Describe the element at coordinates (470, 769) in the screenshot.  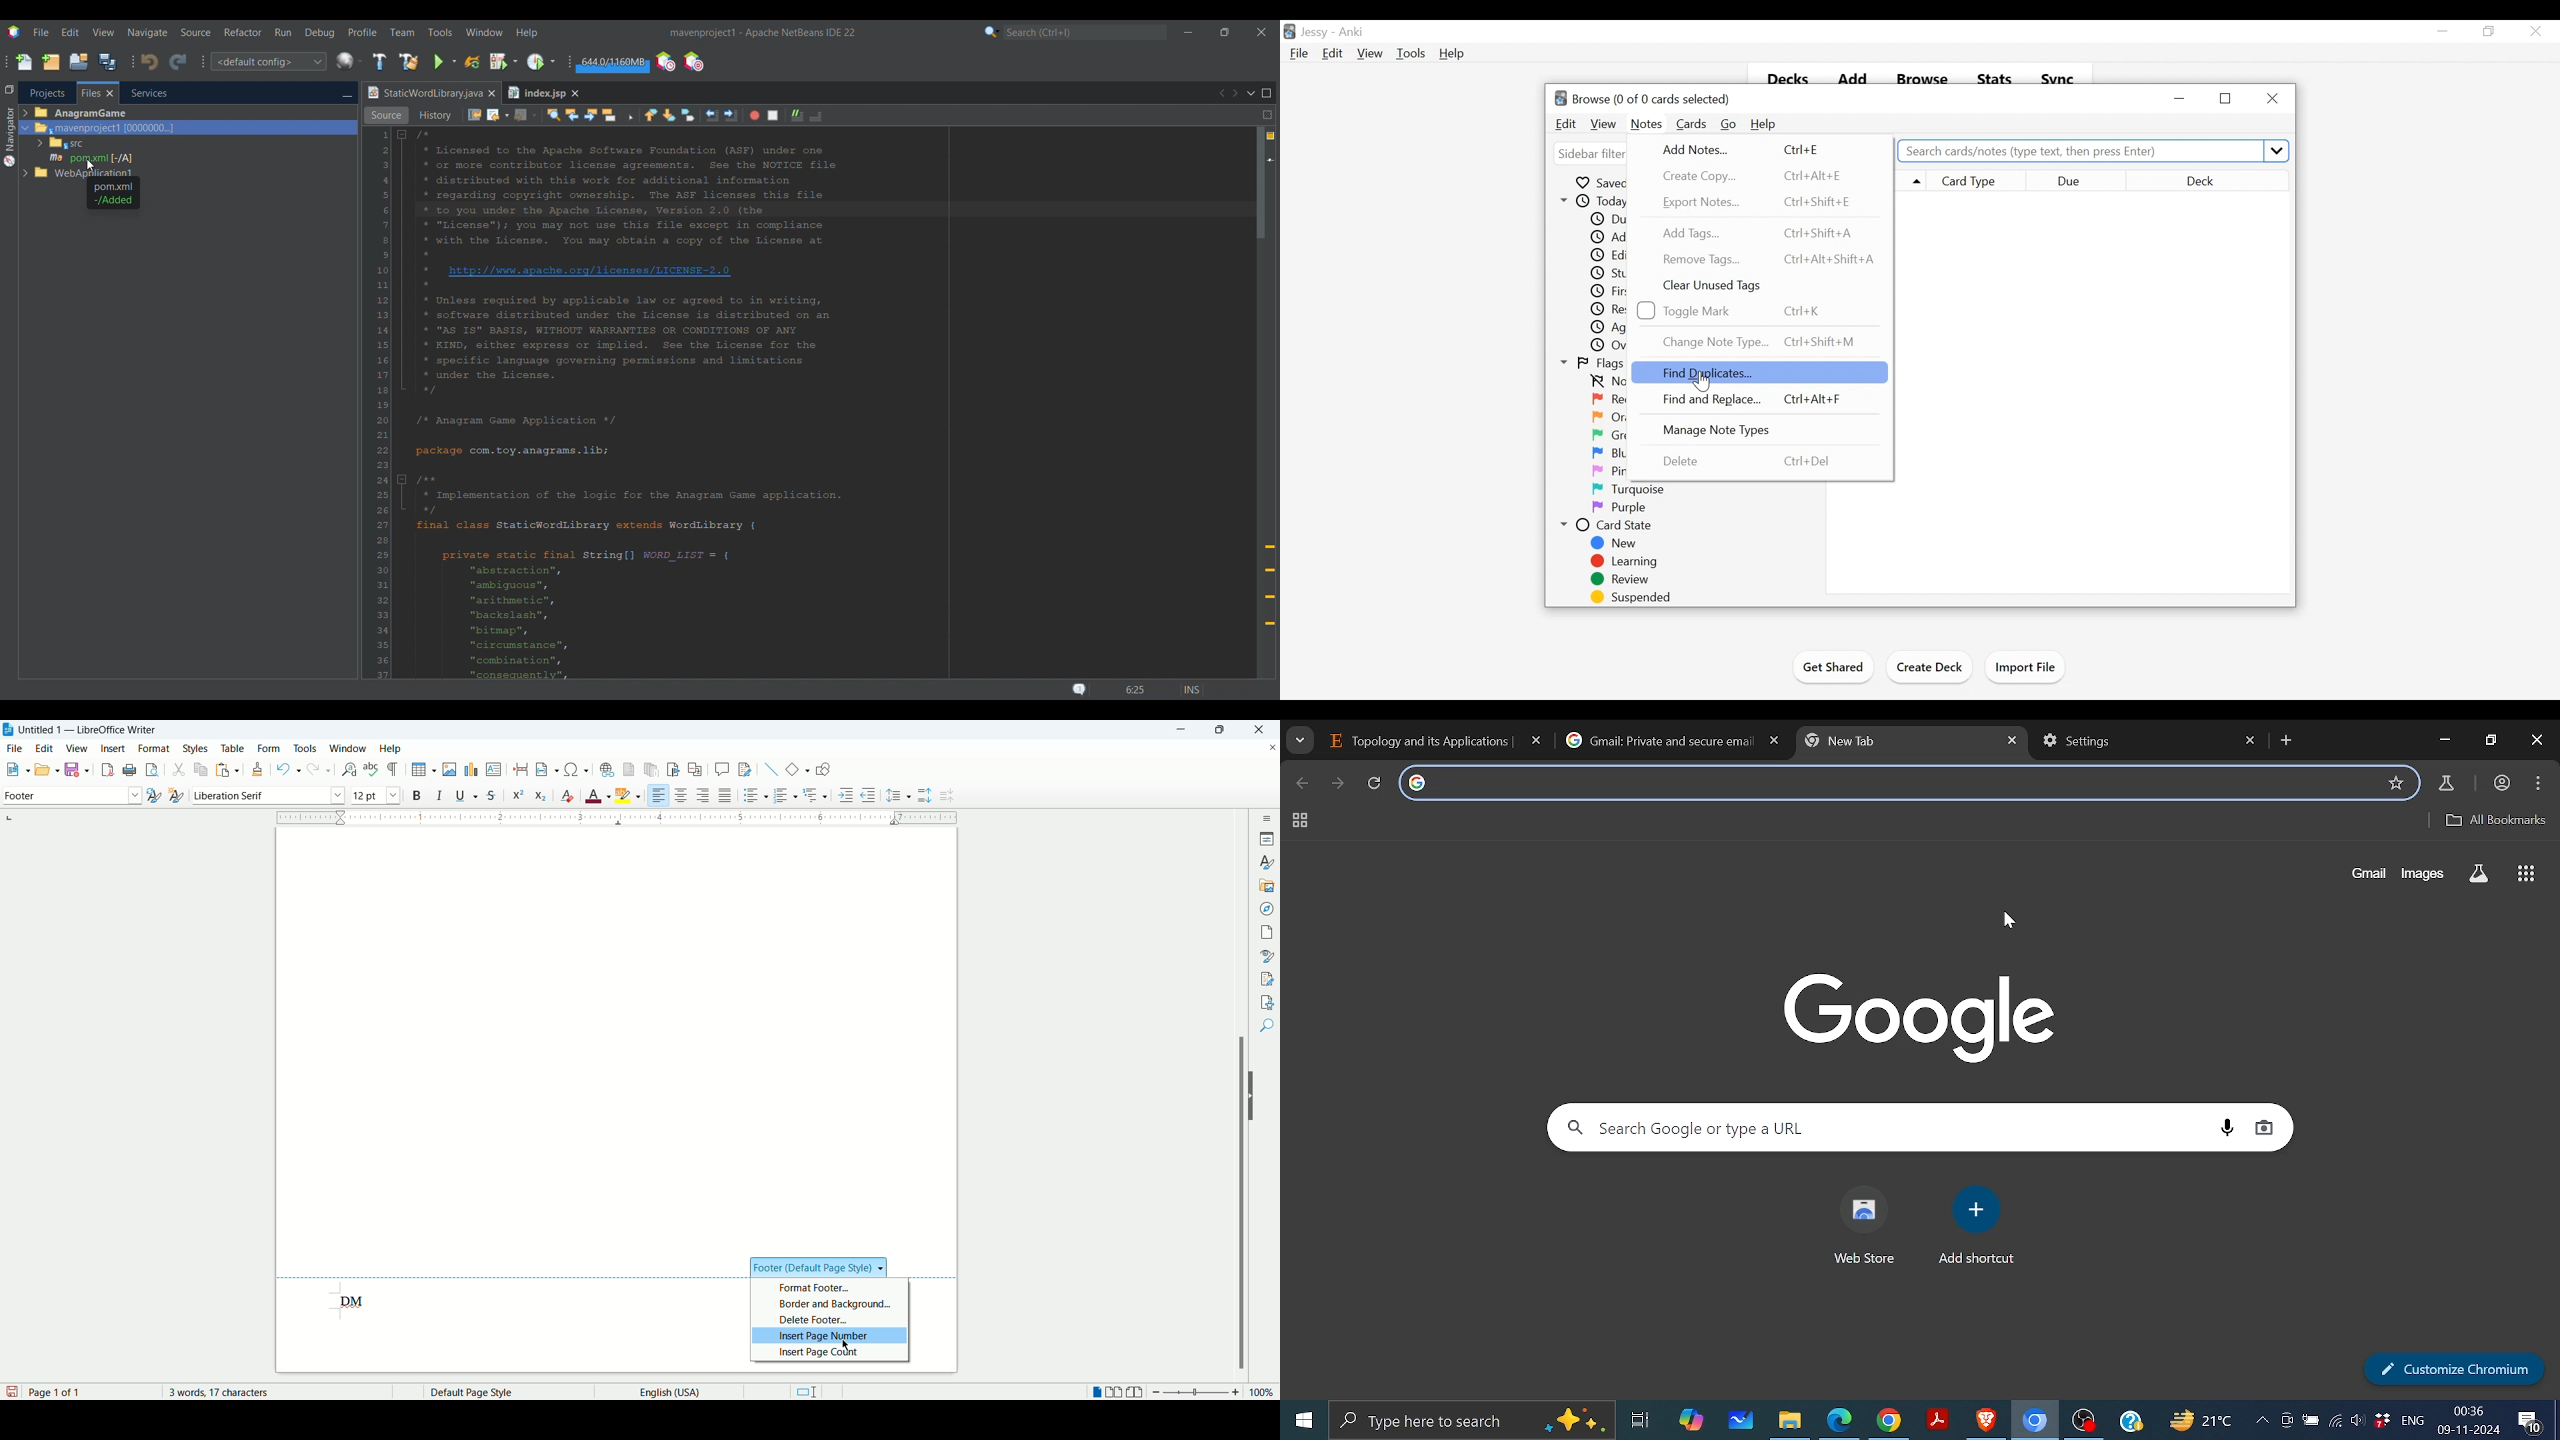
I see `insert chart` at that location.